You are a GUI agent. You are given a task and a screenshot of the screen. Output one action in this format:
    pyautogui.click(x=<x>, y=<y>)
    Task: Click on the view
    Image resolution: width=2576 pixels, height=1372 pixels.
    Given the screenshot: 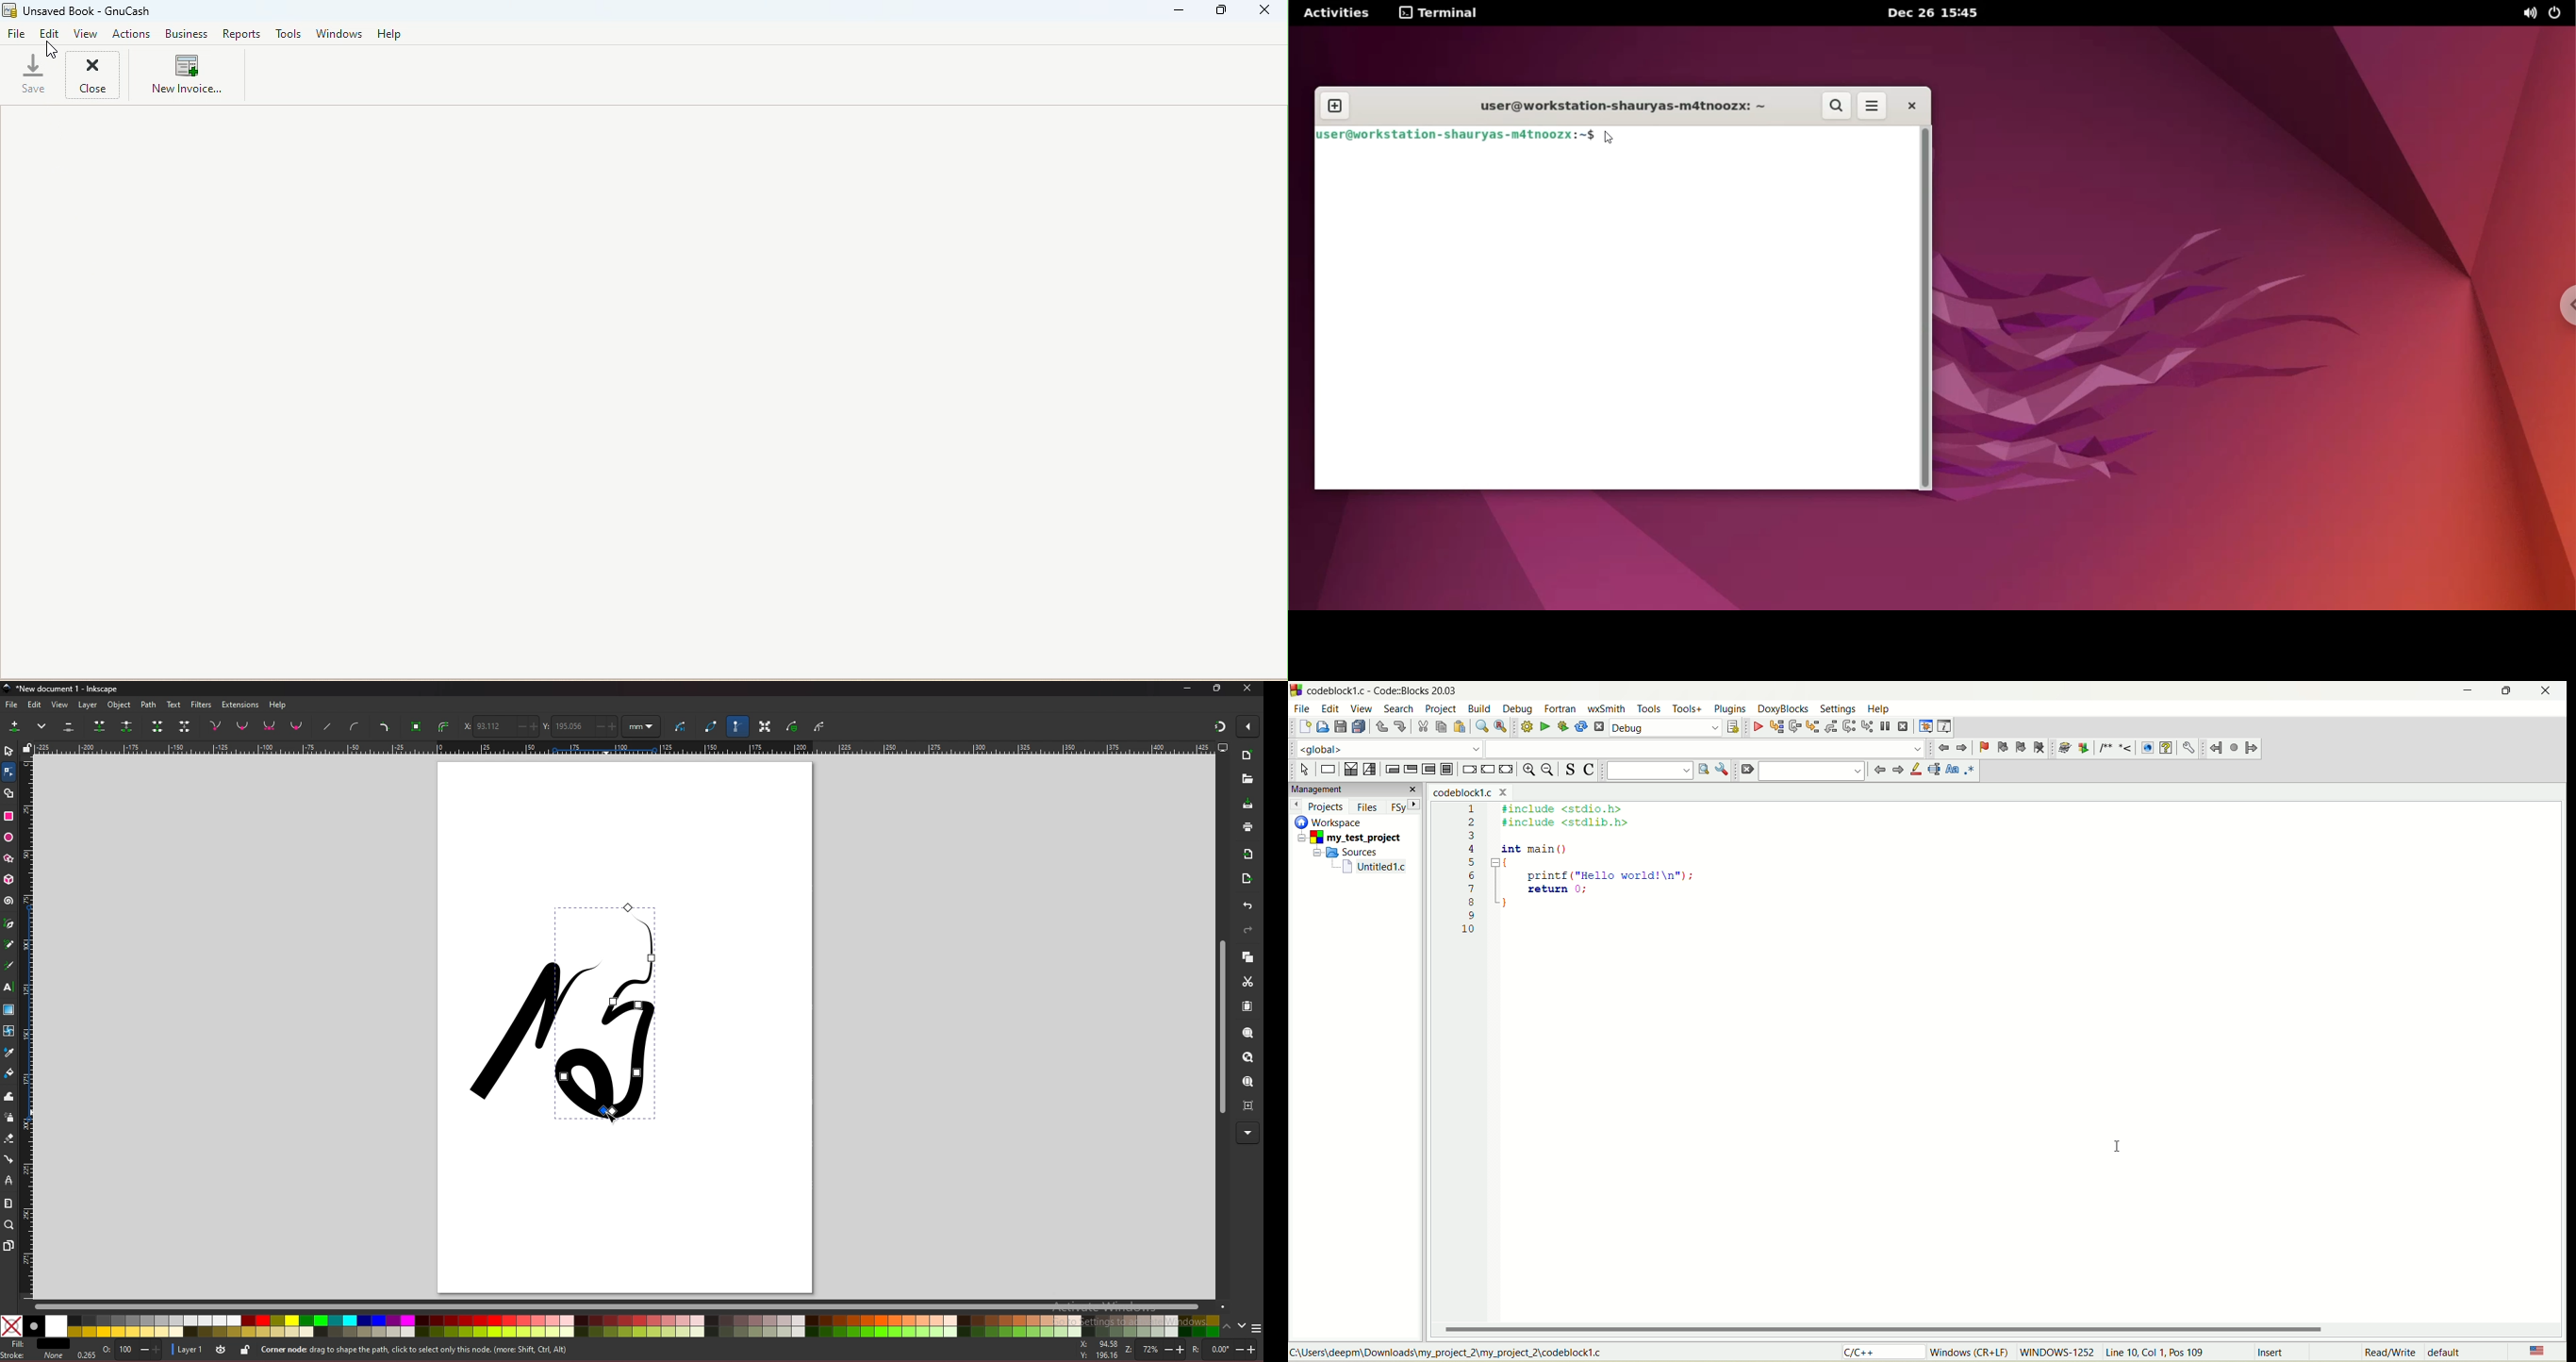 What is the action you would take?
    pyautogui.click(x=1363, y=709)
    